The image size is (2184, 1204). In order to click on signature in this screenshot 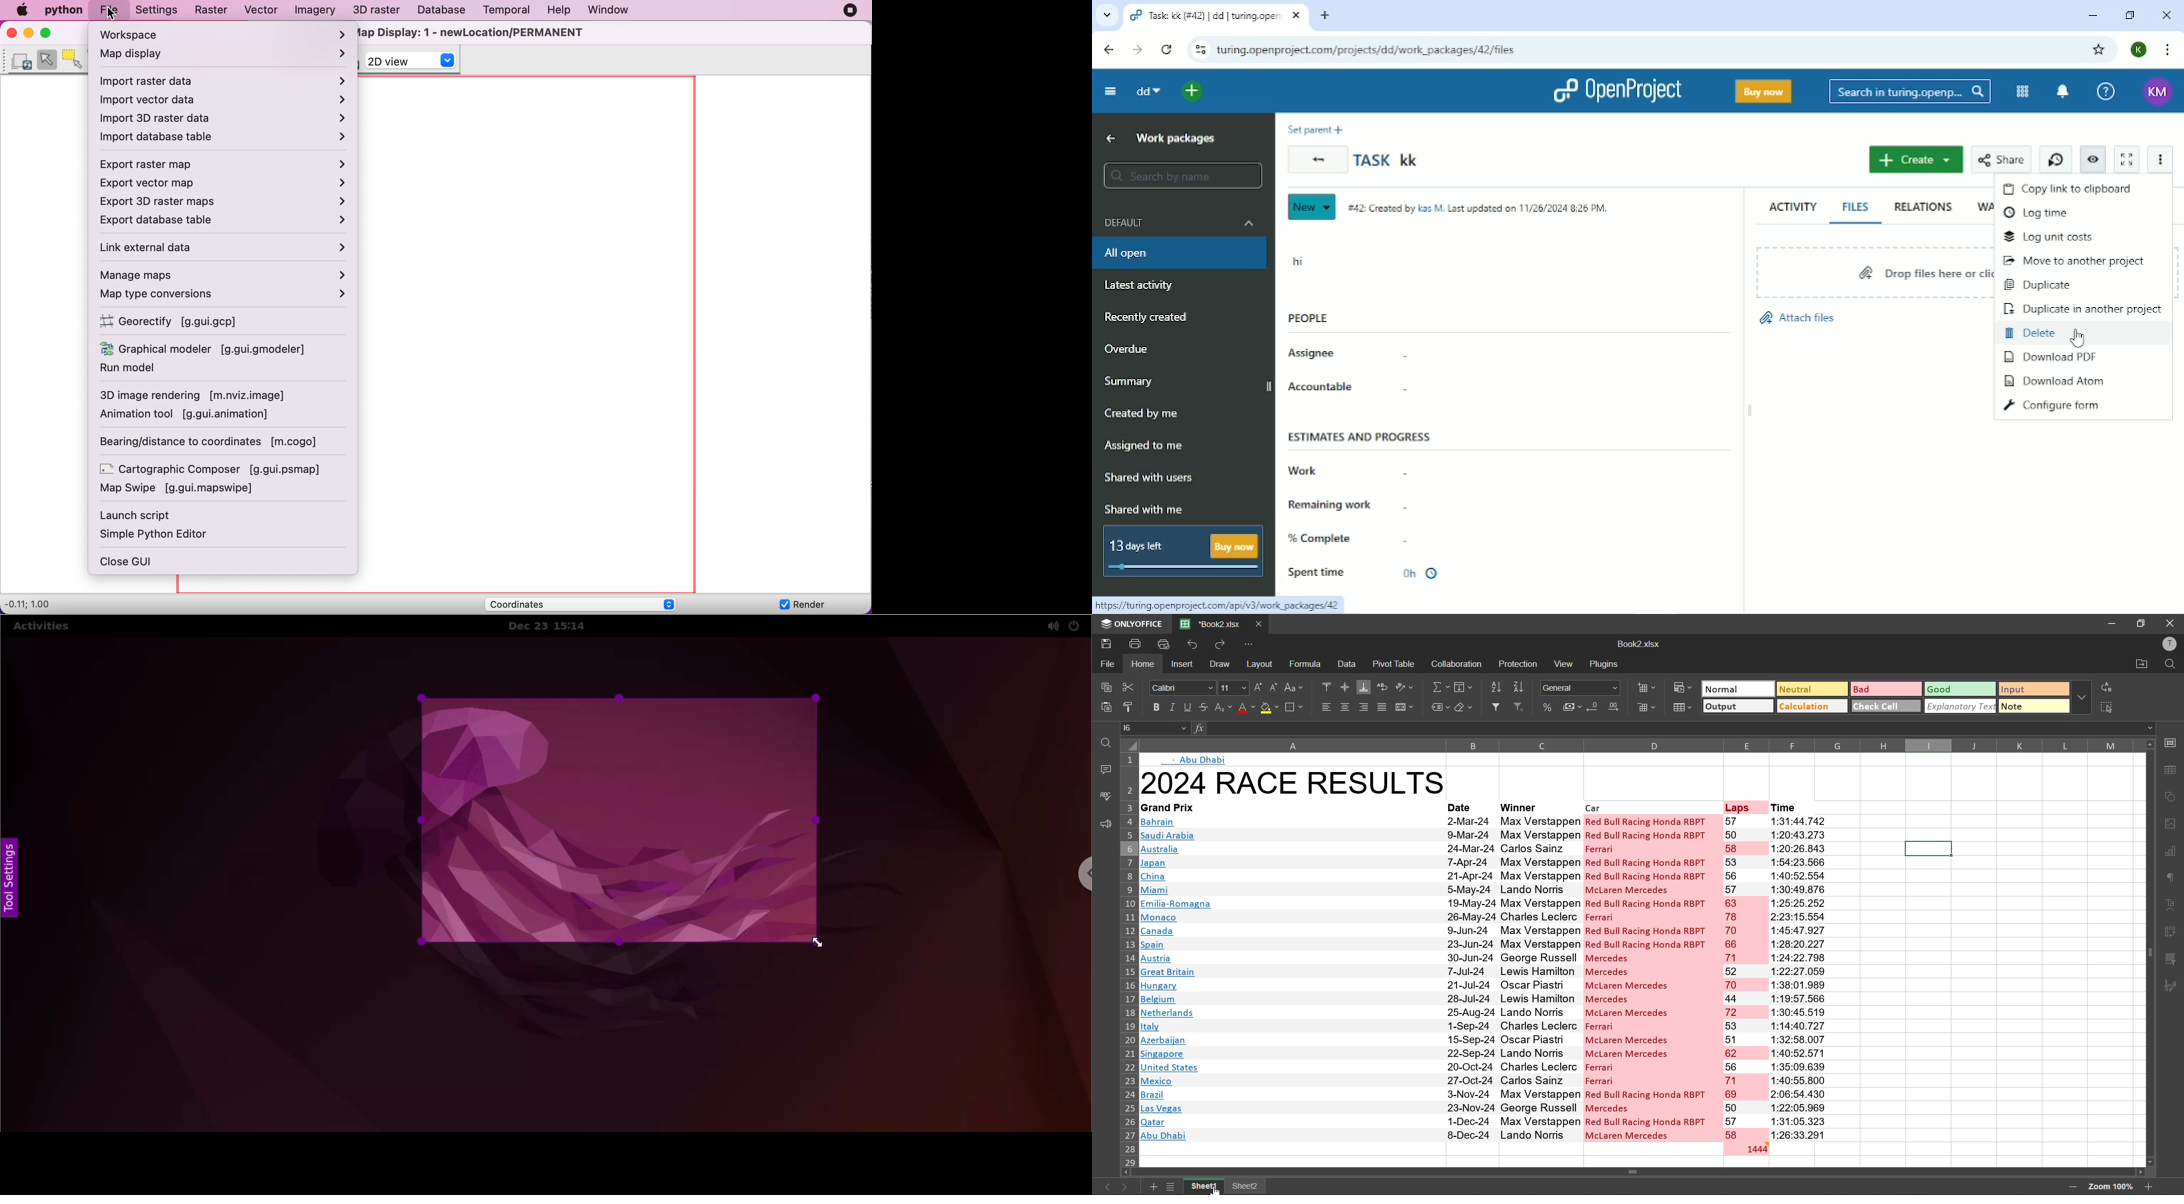, I will do `click(2173, 987)`.